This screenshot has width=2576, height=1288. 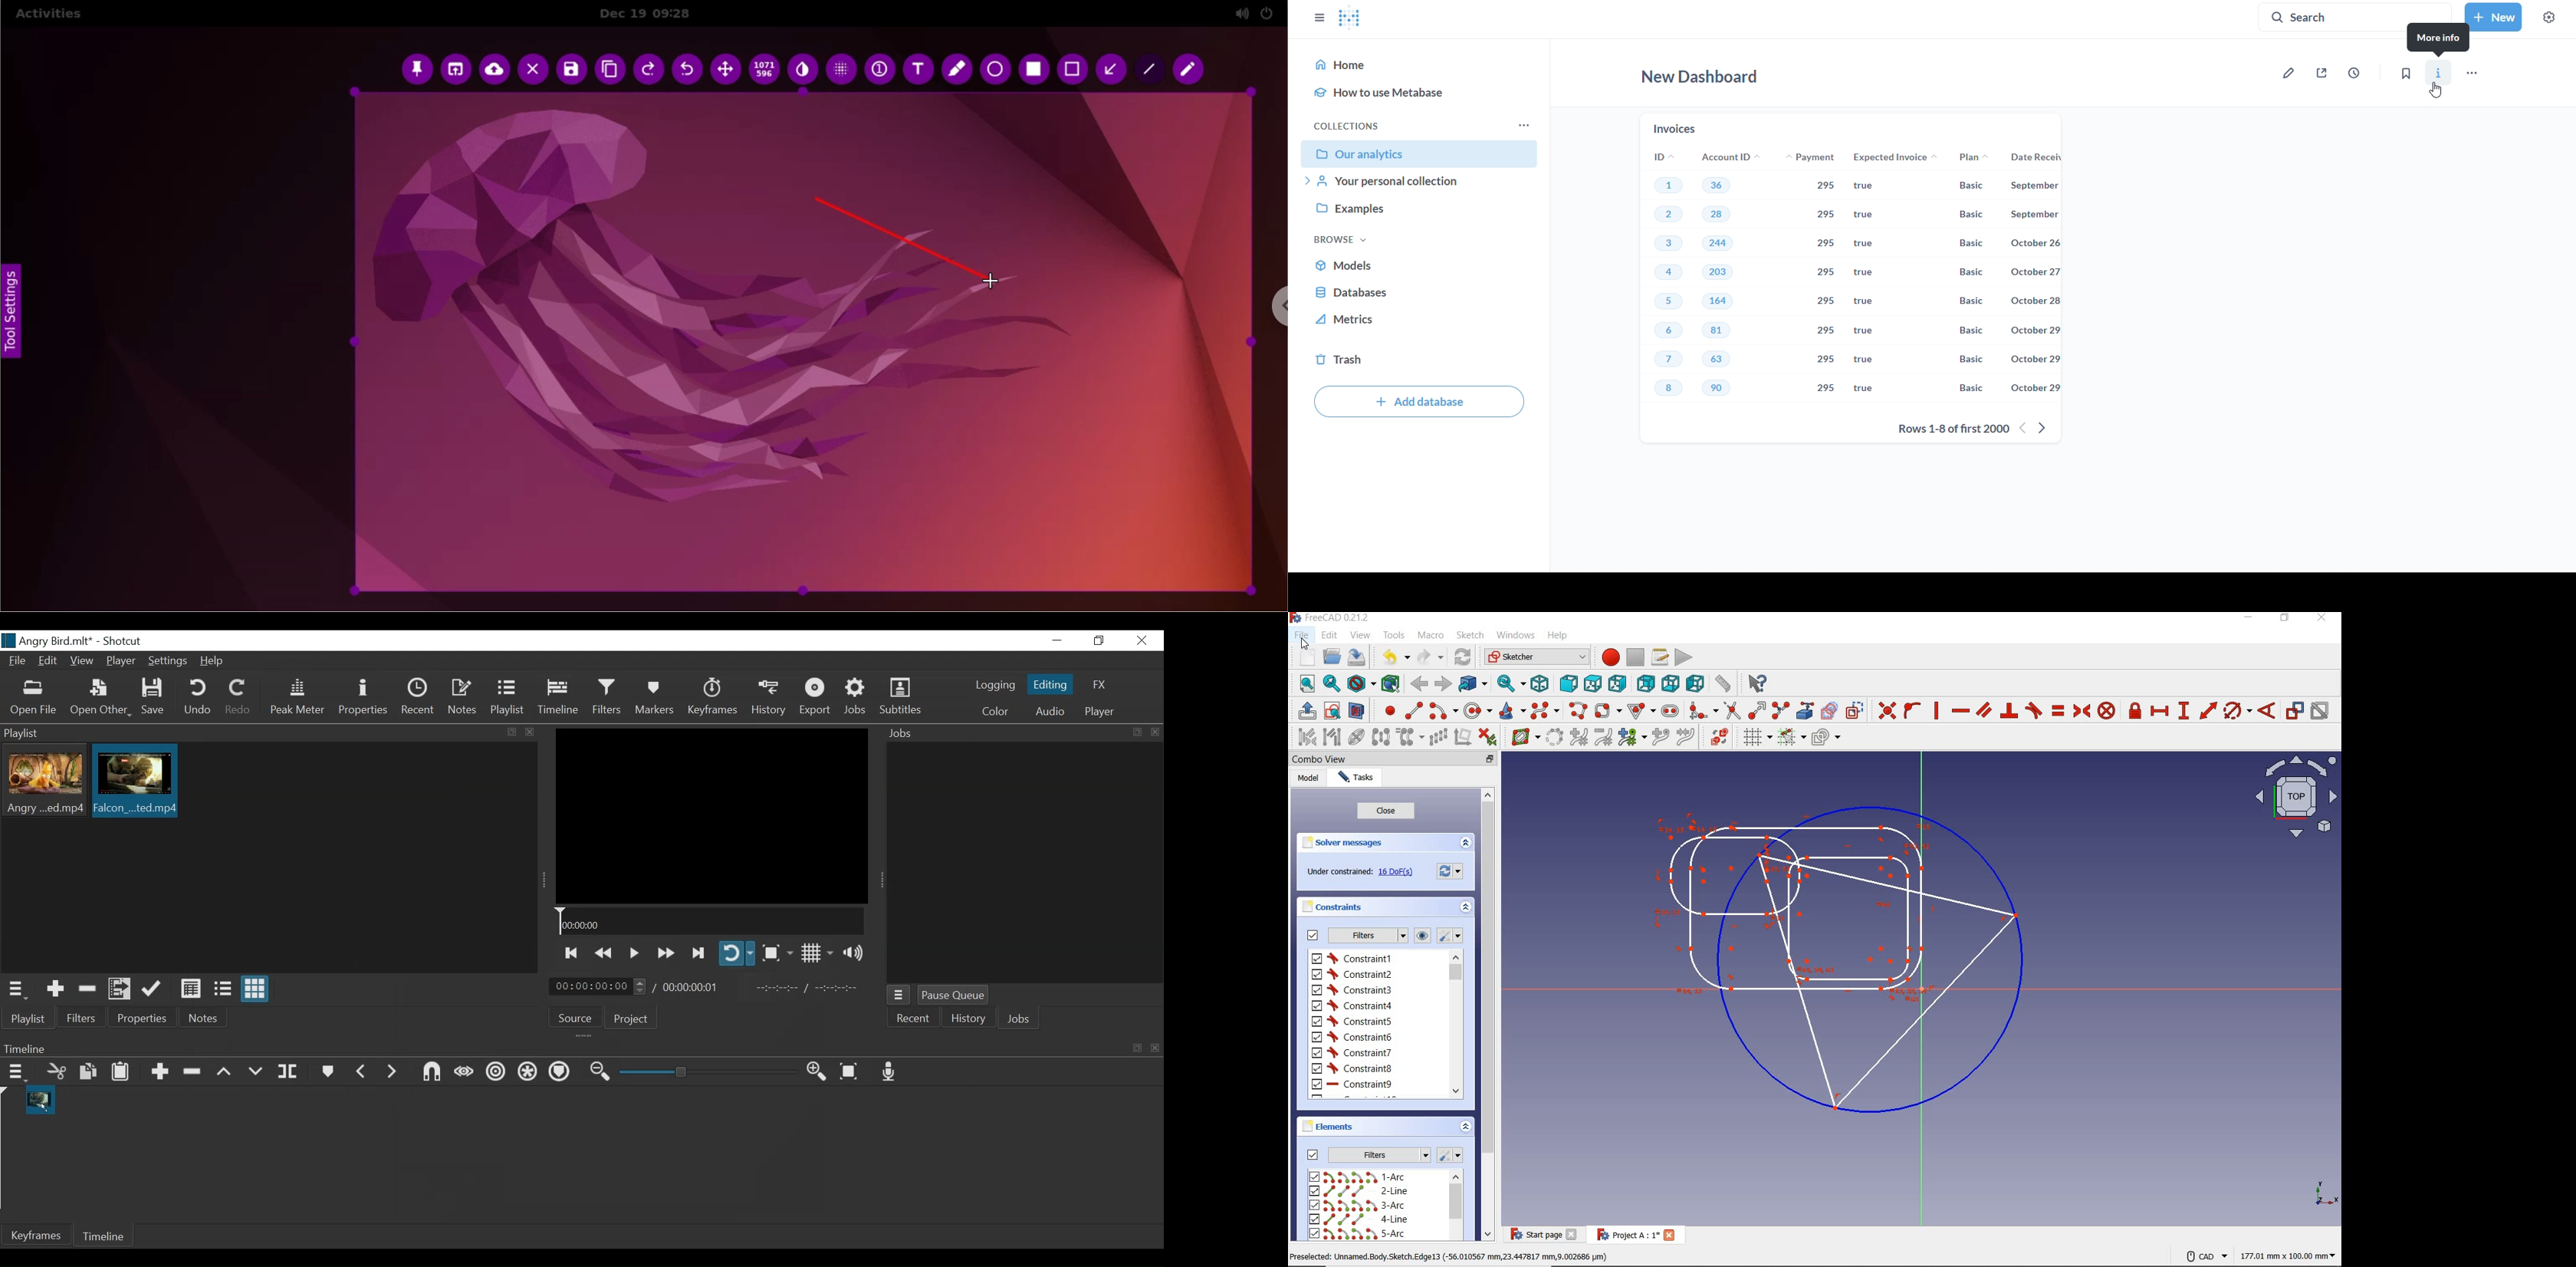 What do you see at coordinates (1465, 738) in the screenshot?
I see `remove axes allignment` at bounding box center [1465, 738].